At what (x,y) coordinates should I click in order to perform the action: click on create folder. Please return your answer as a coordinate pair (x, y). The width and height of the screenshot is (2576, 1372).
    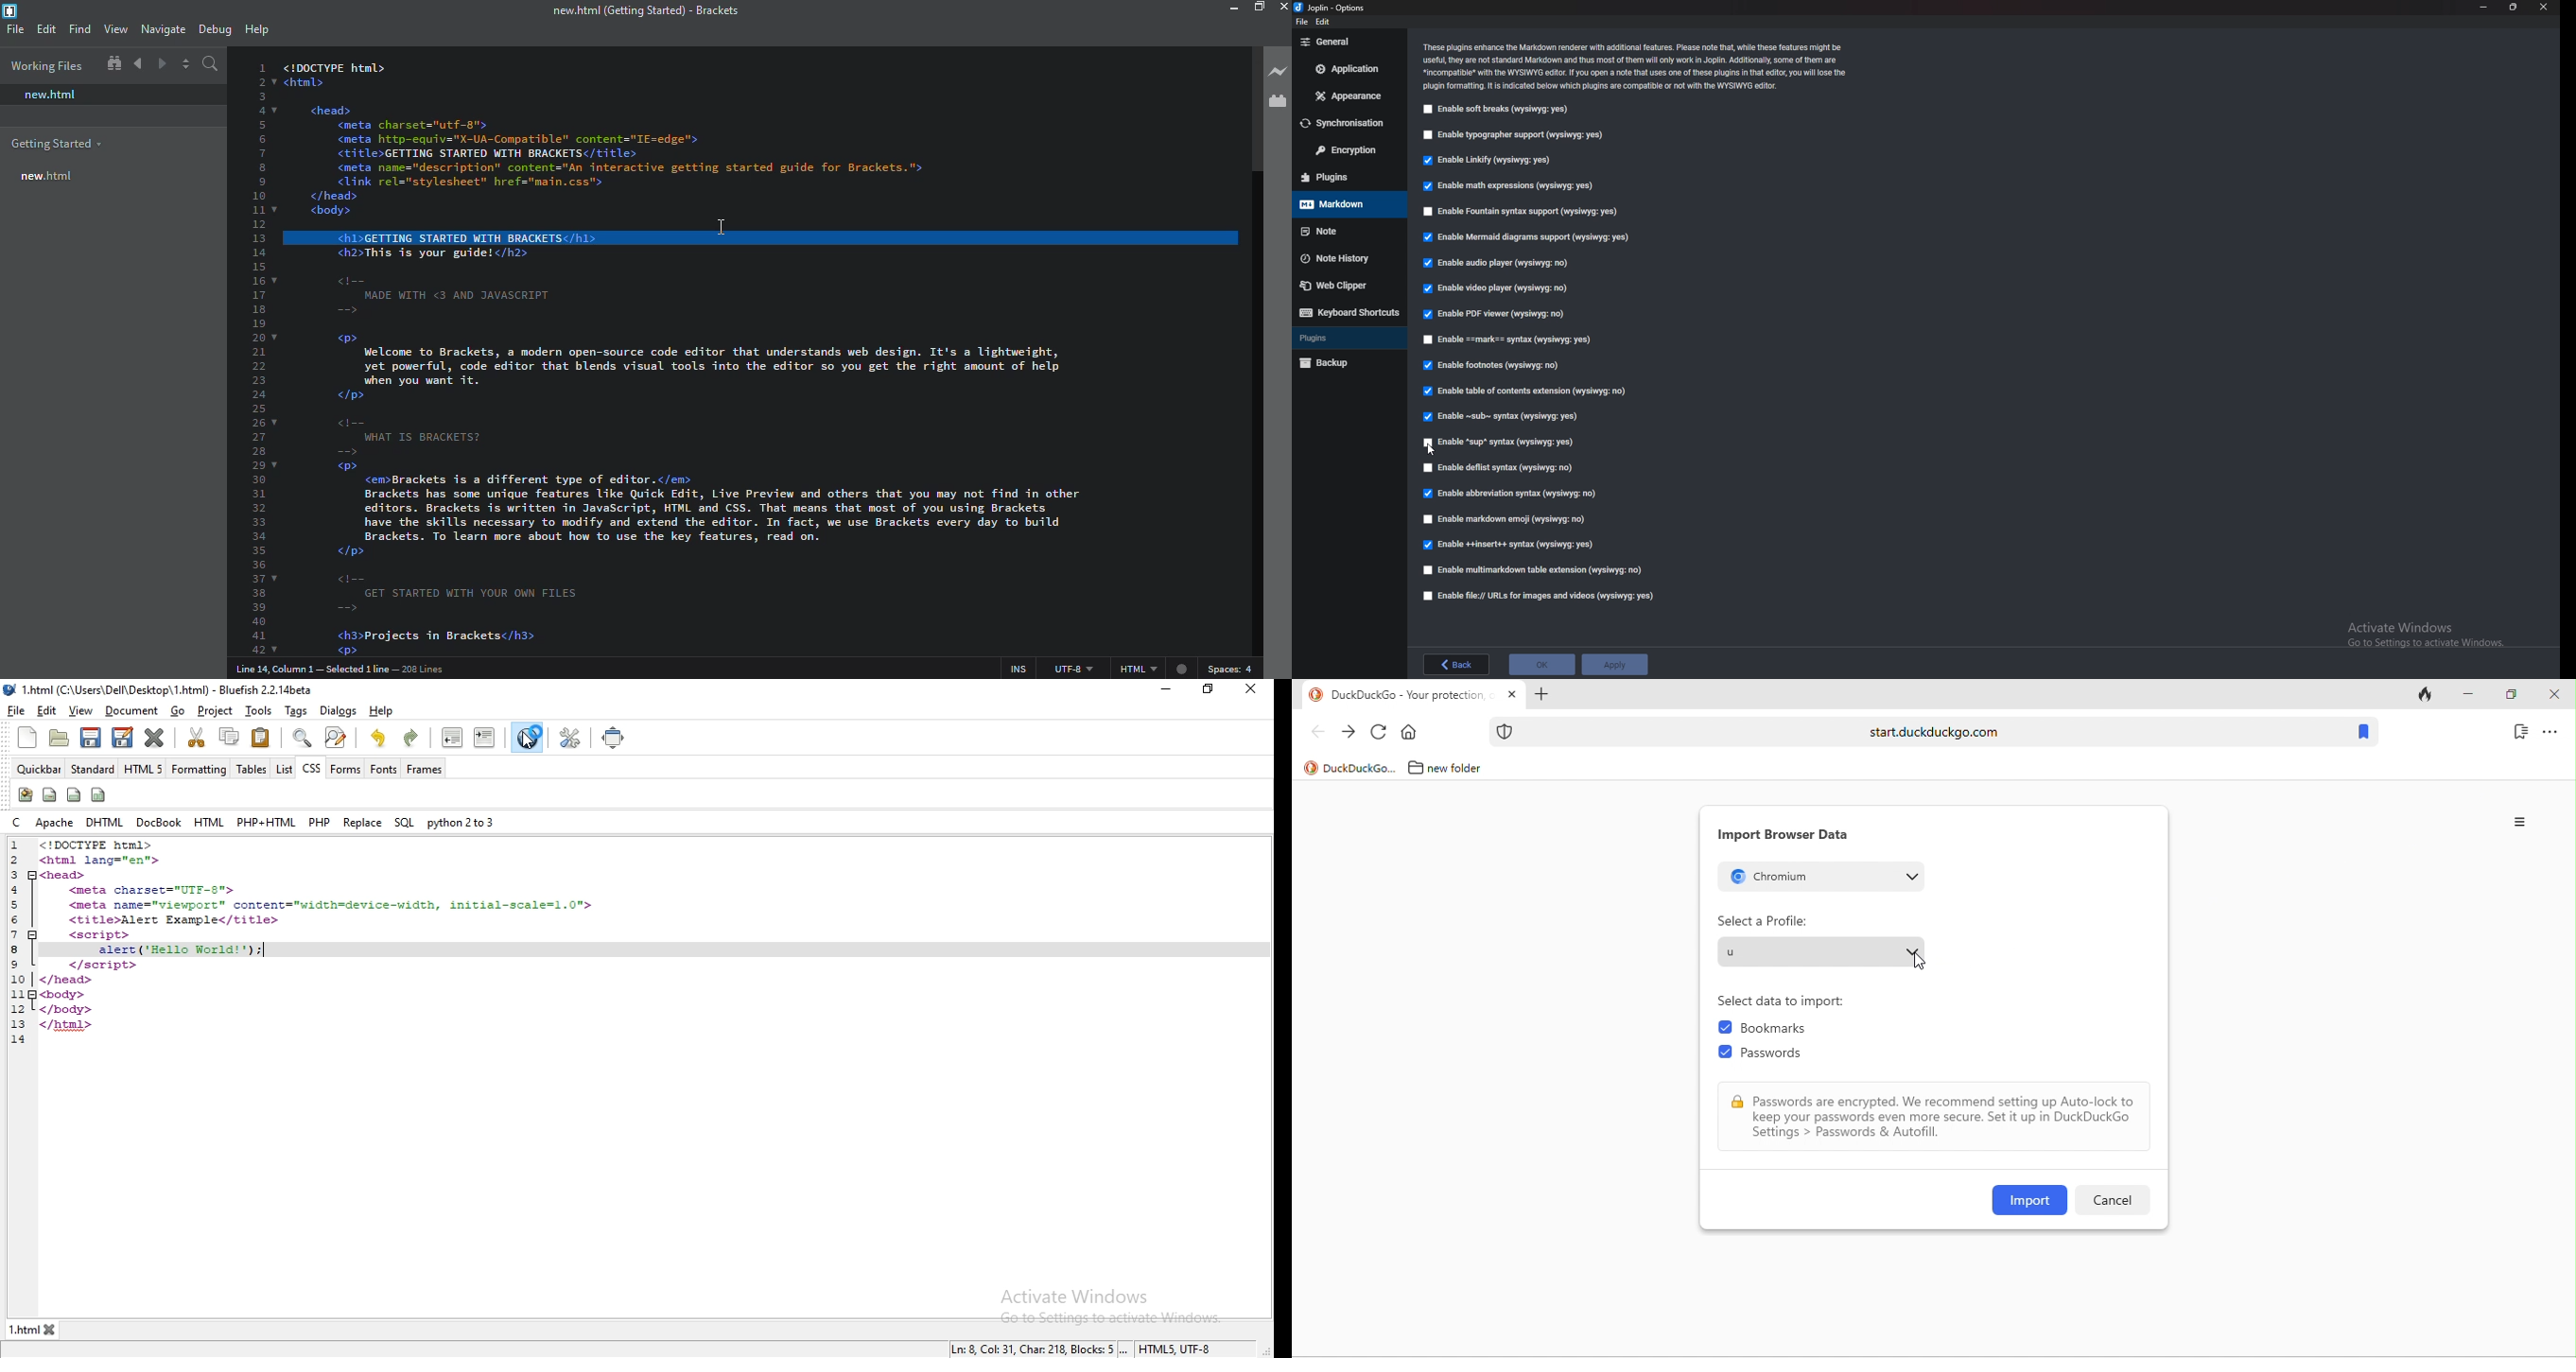
    Looking at the image, I should click on (61, 739).